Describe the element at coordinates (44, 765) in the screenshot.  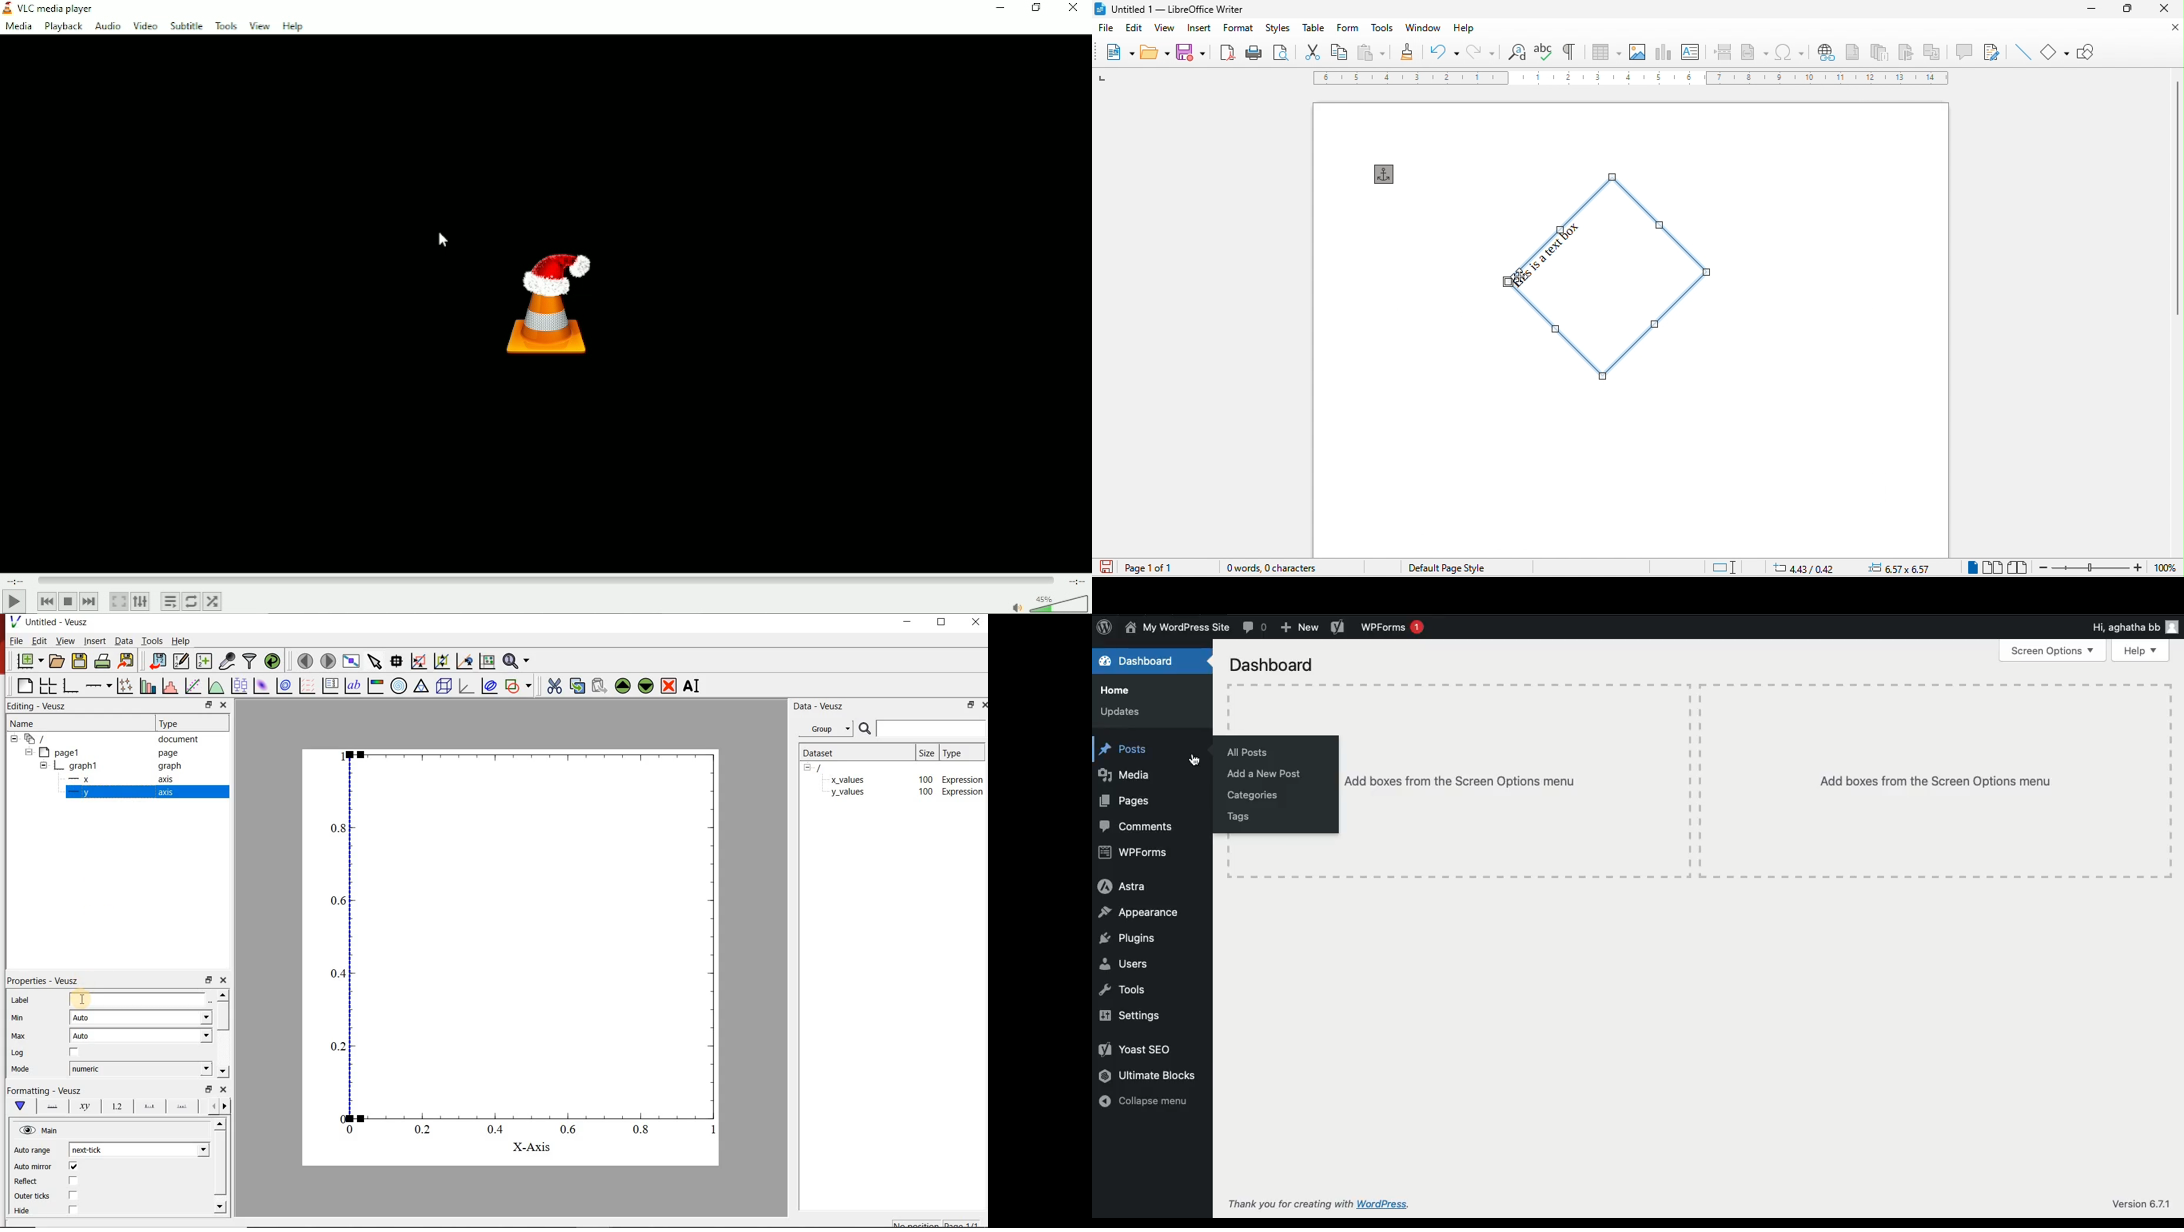
I see `hide` at that location.